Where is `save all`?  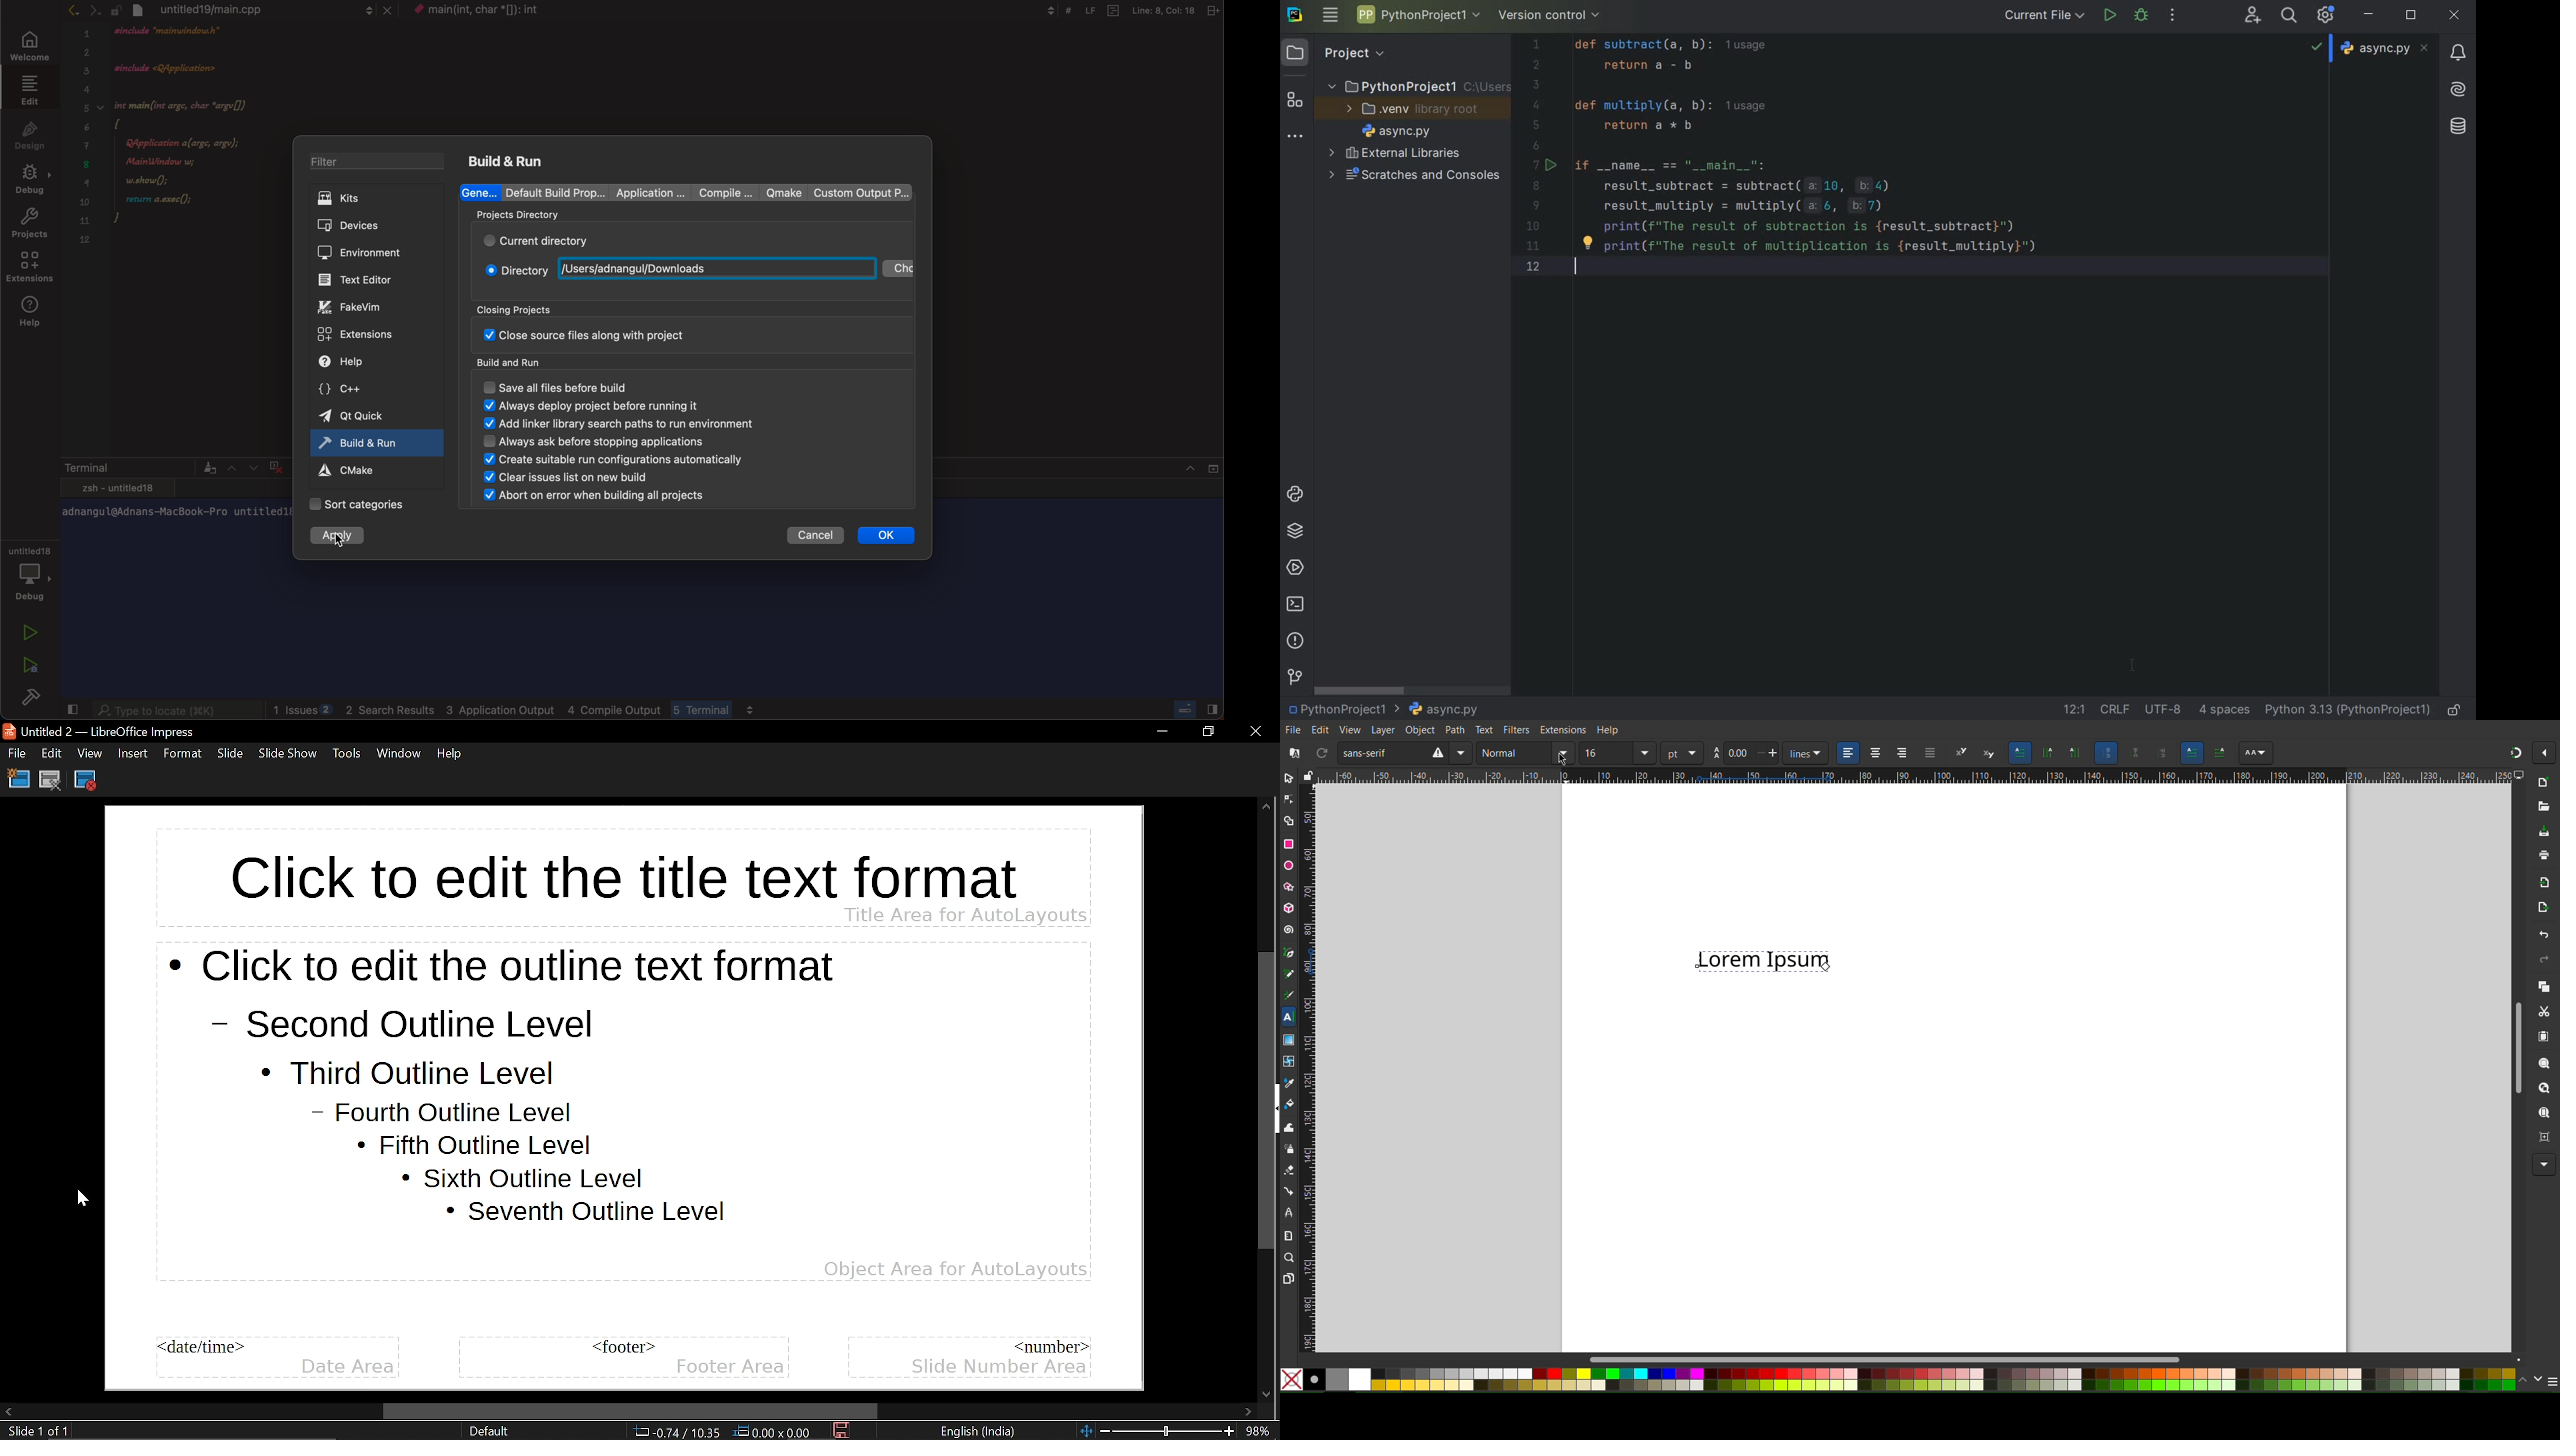
save all is located at coordinates (556, 385).